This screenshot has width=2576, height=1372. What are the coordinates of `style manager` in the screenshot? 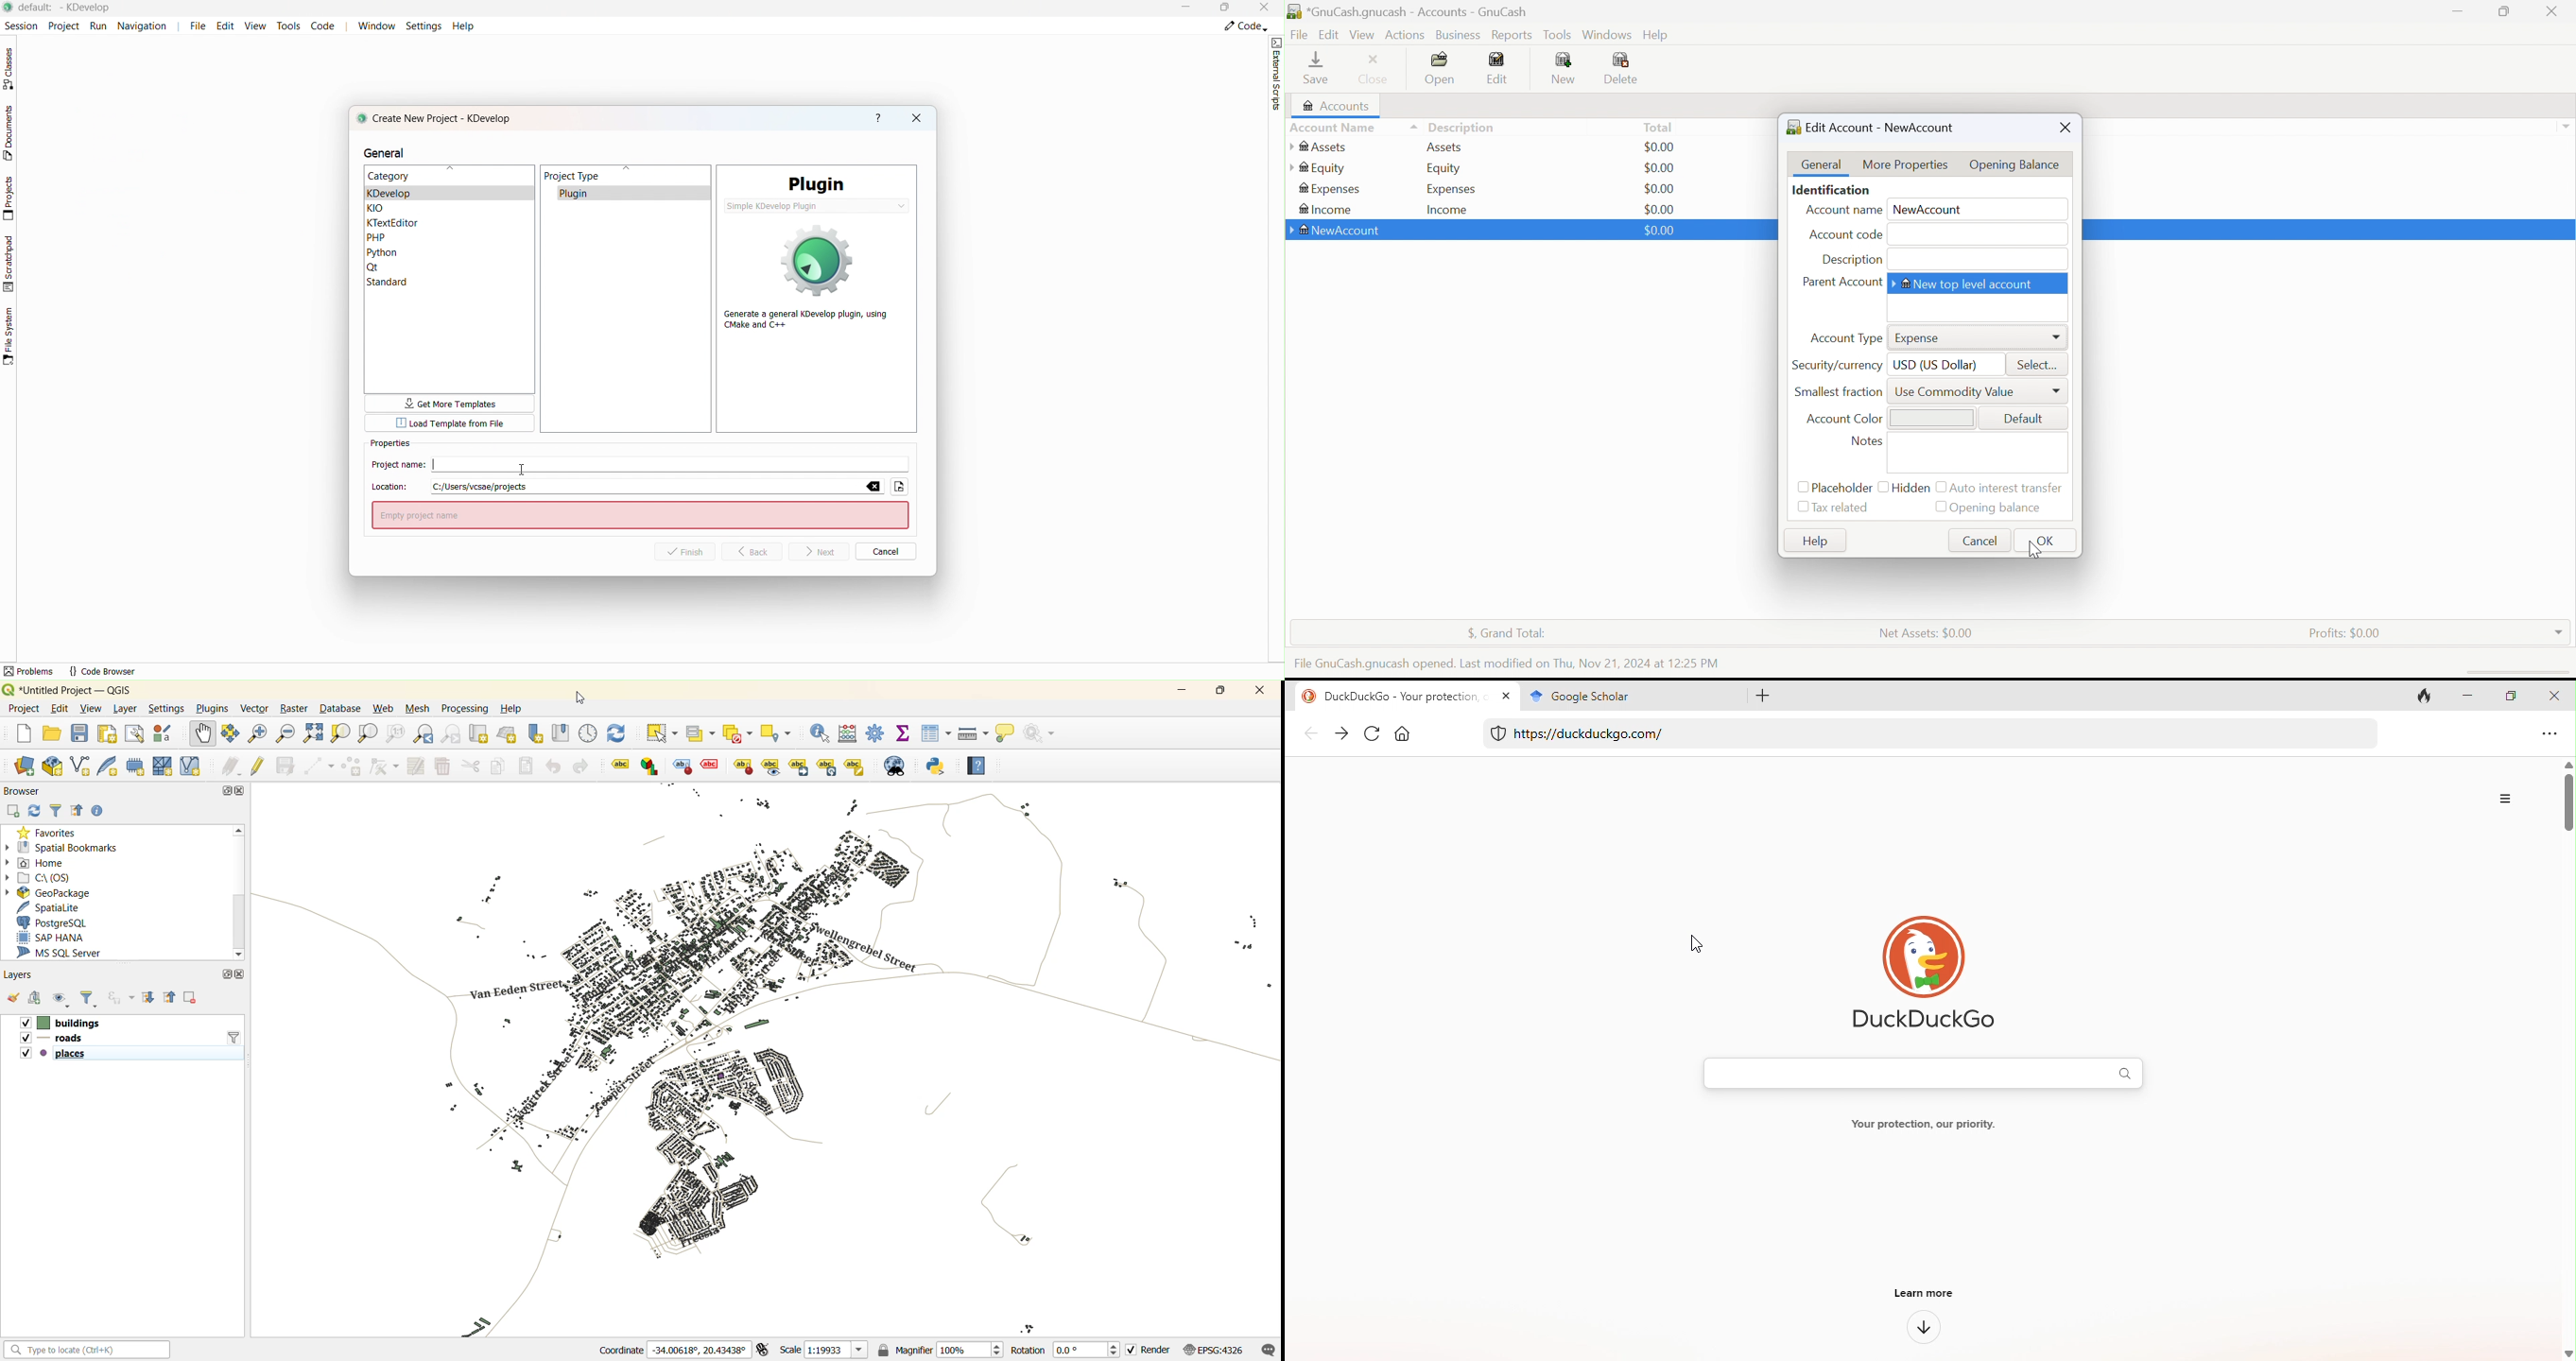 It's located at (163, 733).